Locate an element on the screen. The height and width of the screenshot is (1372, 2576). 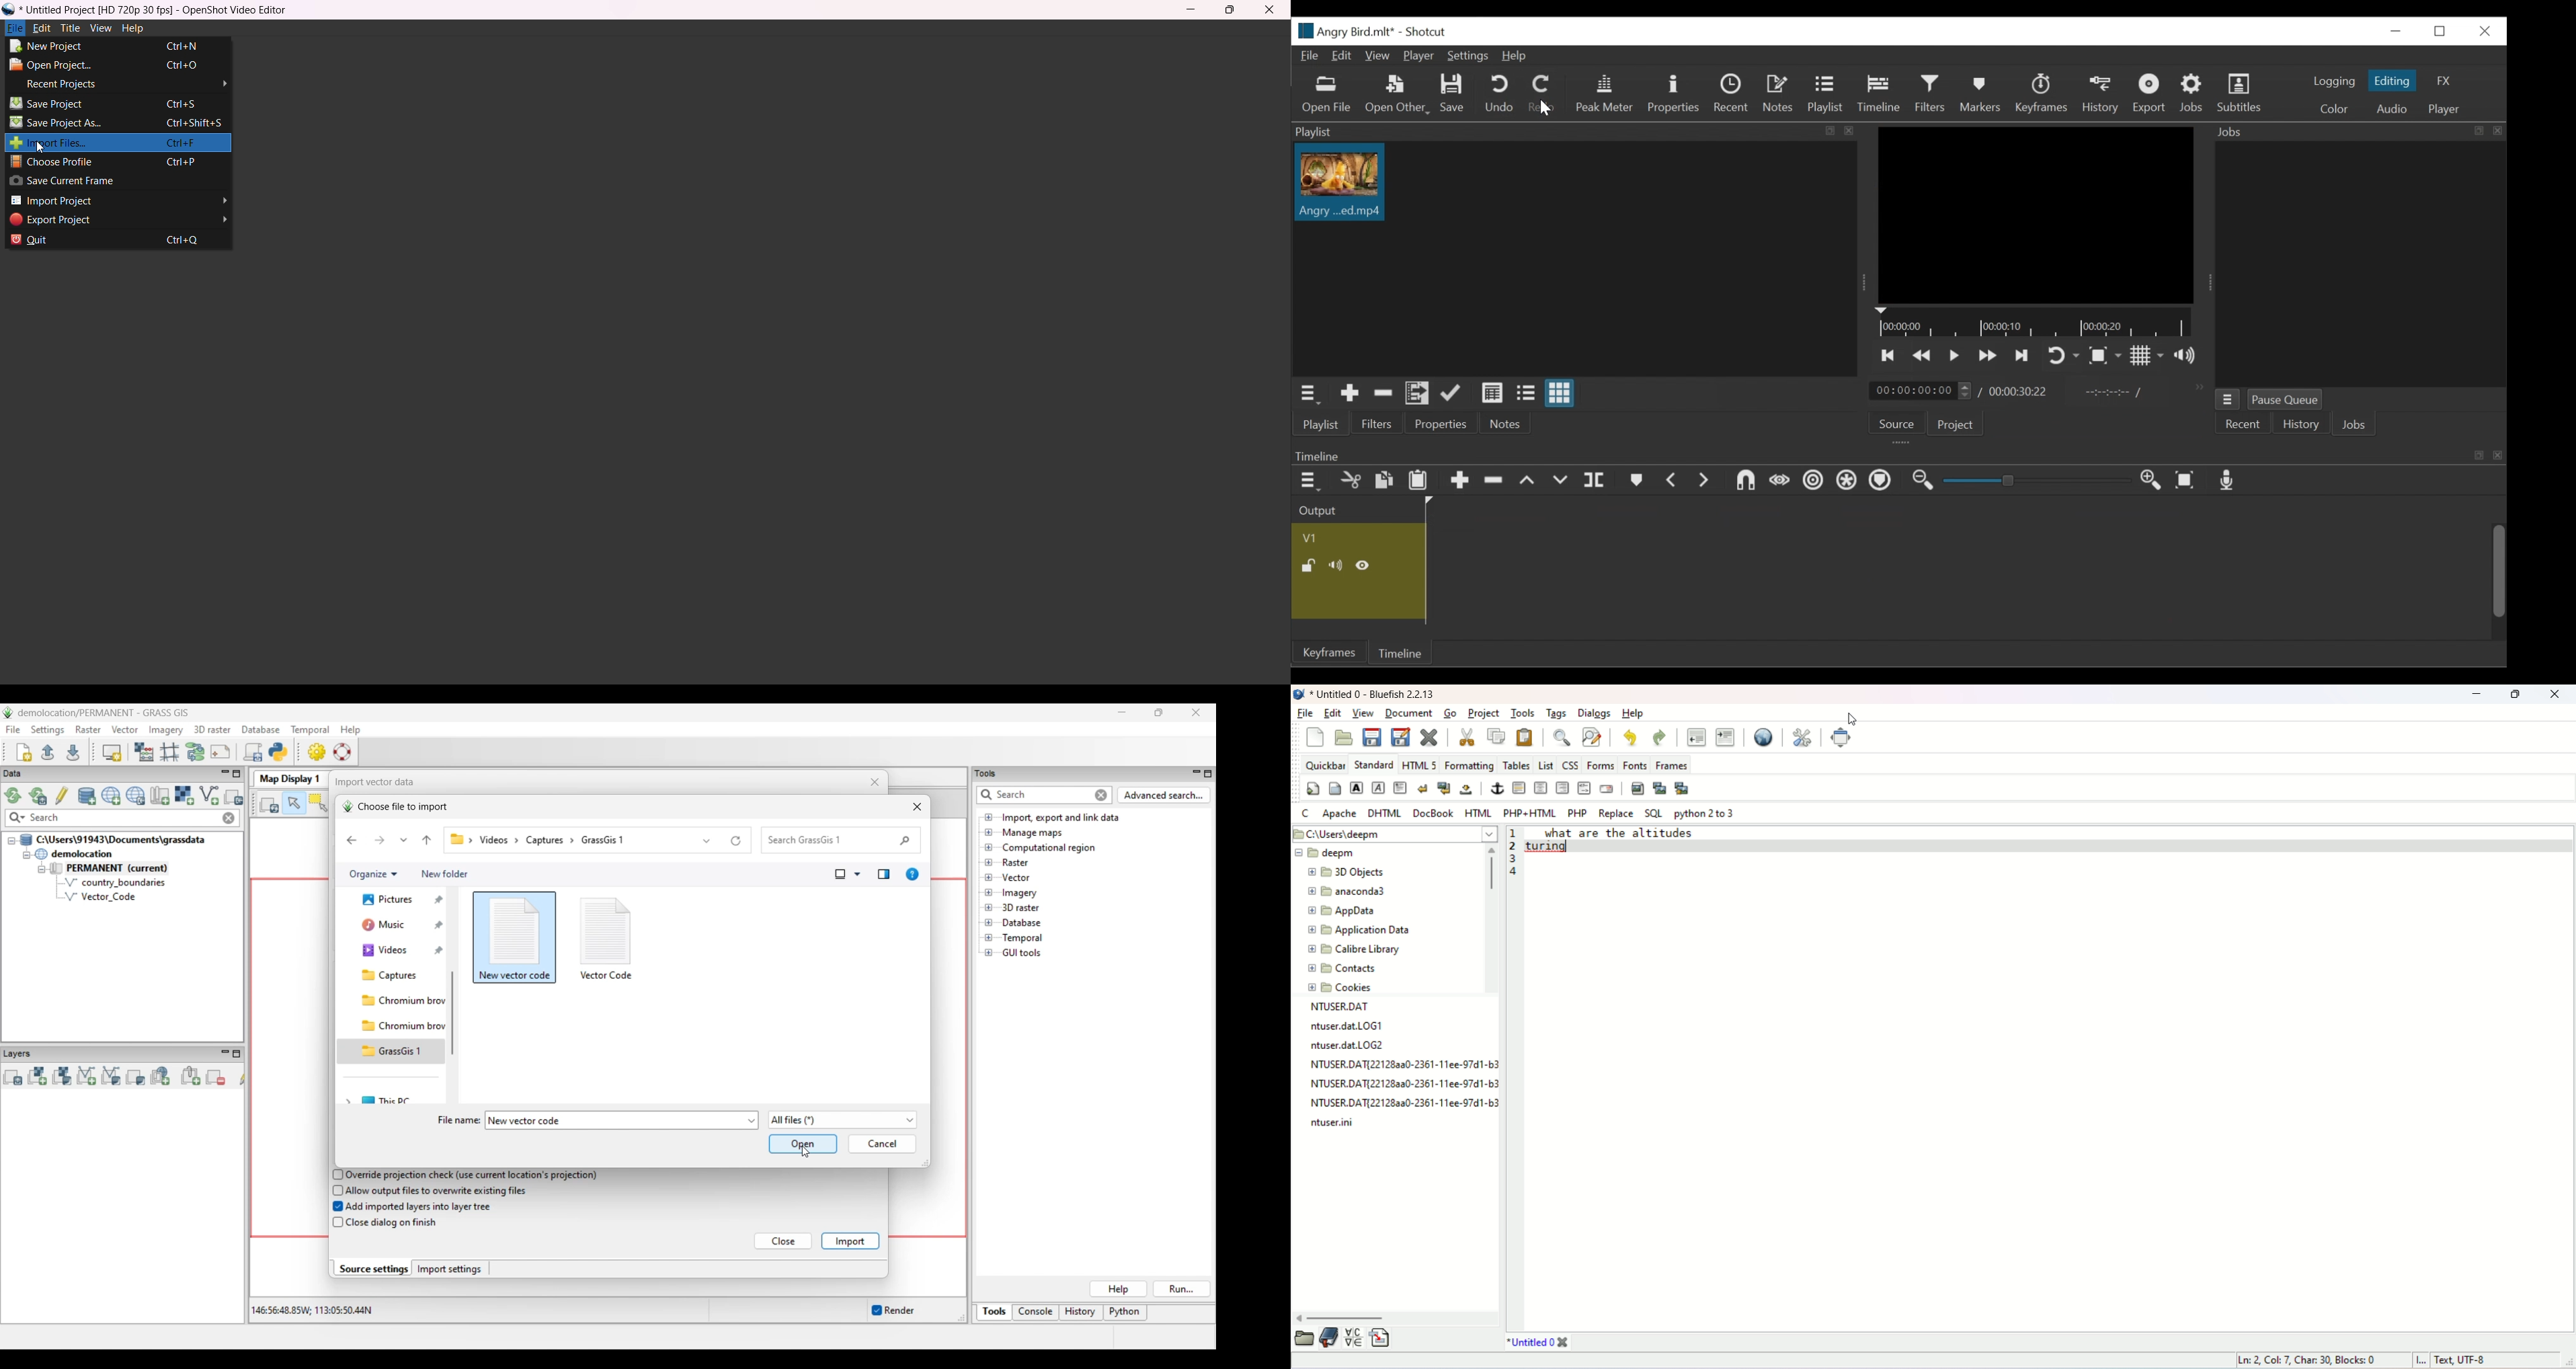
FX is located at coordinates (2442, 80).